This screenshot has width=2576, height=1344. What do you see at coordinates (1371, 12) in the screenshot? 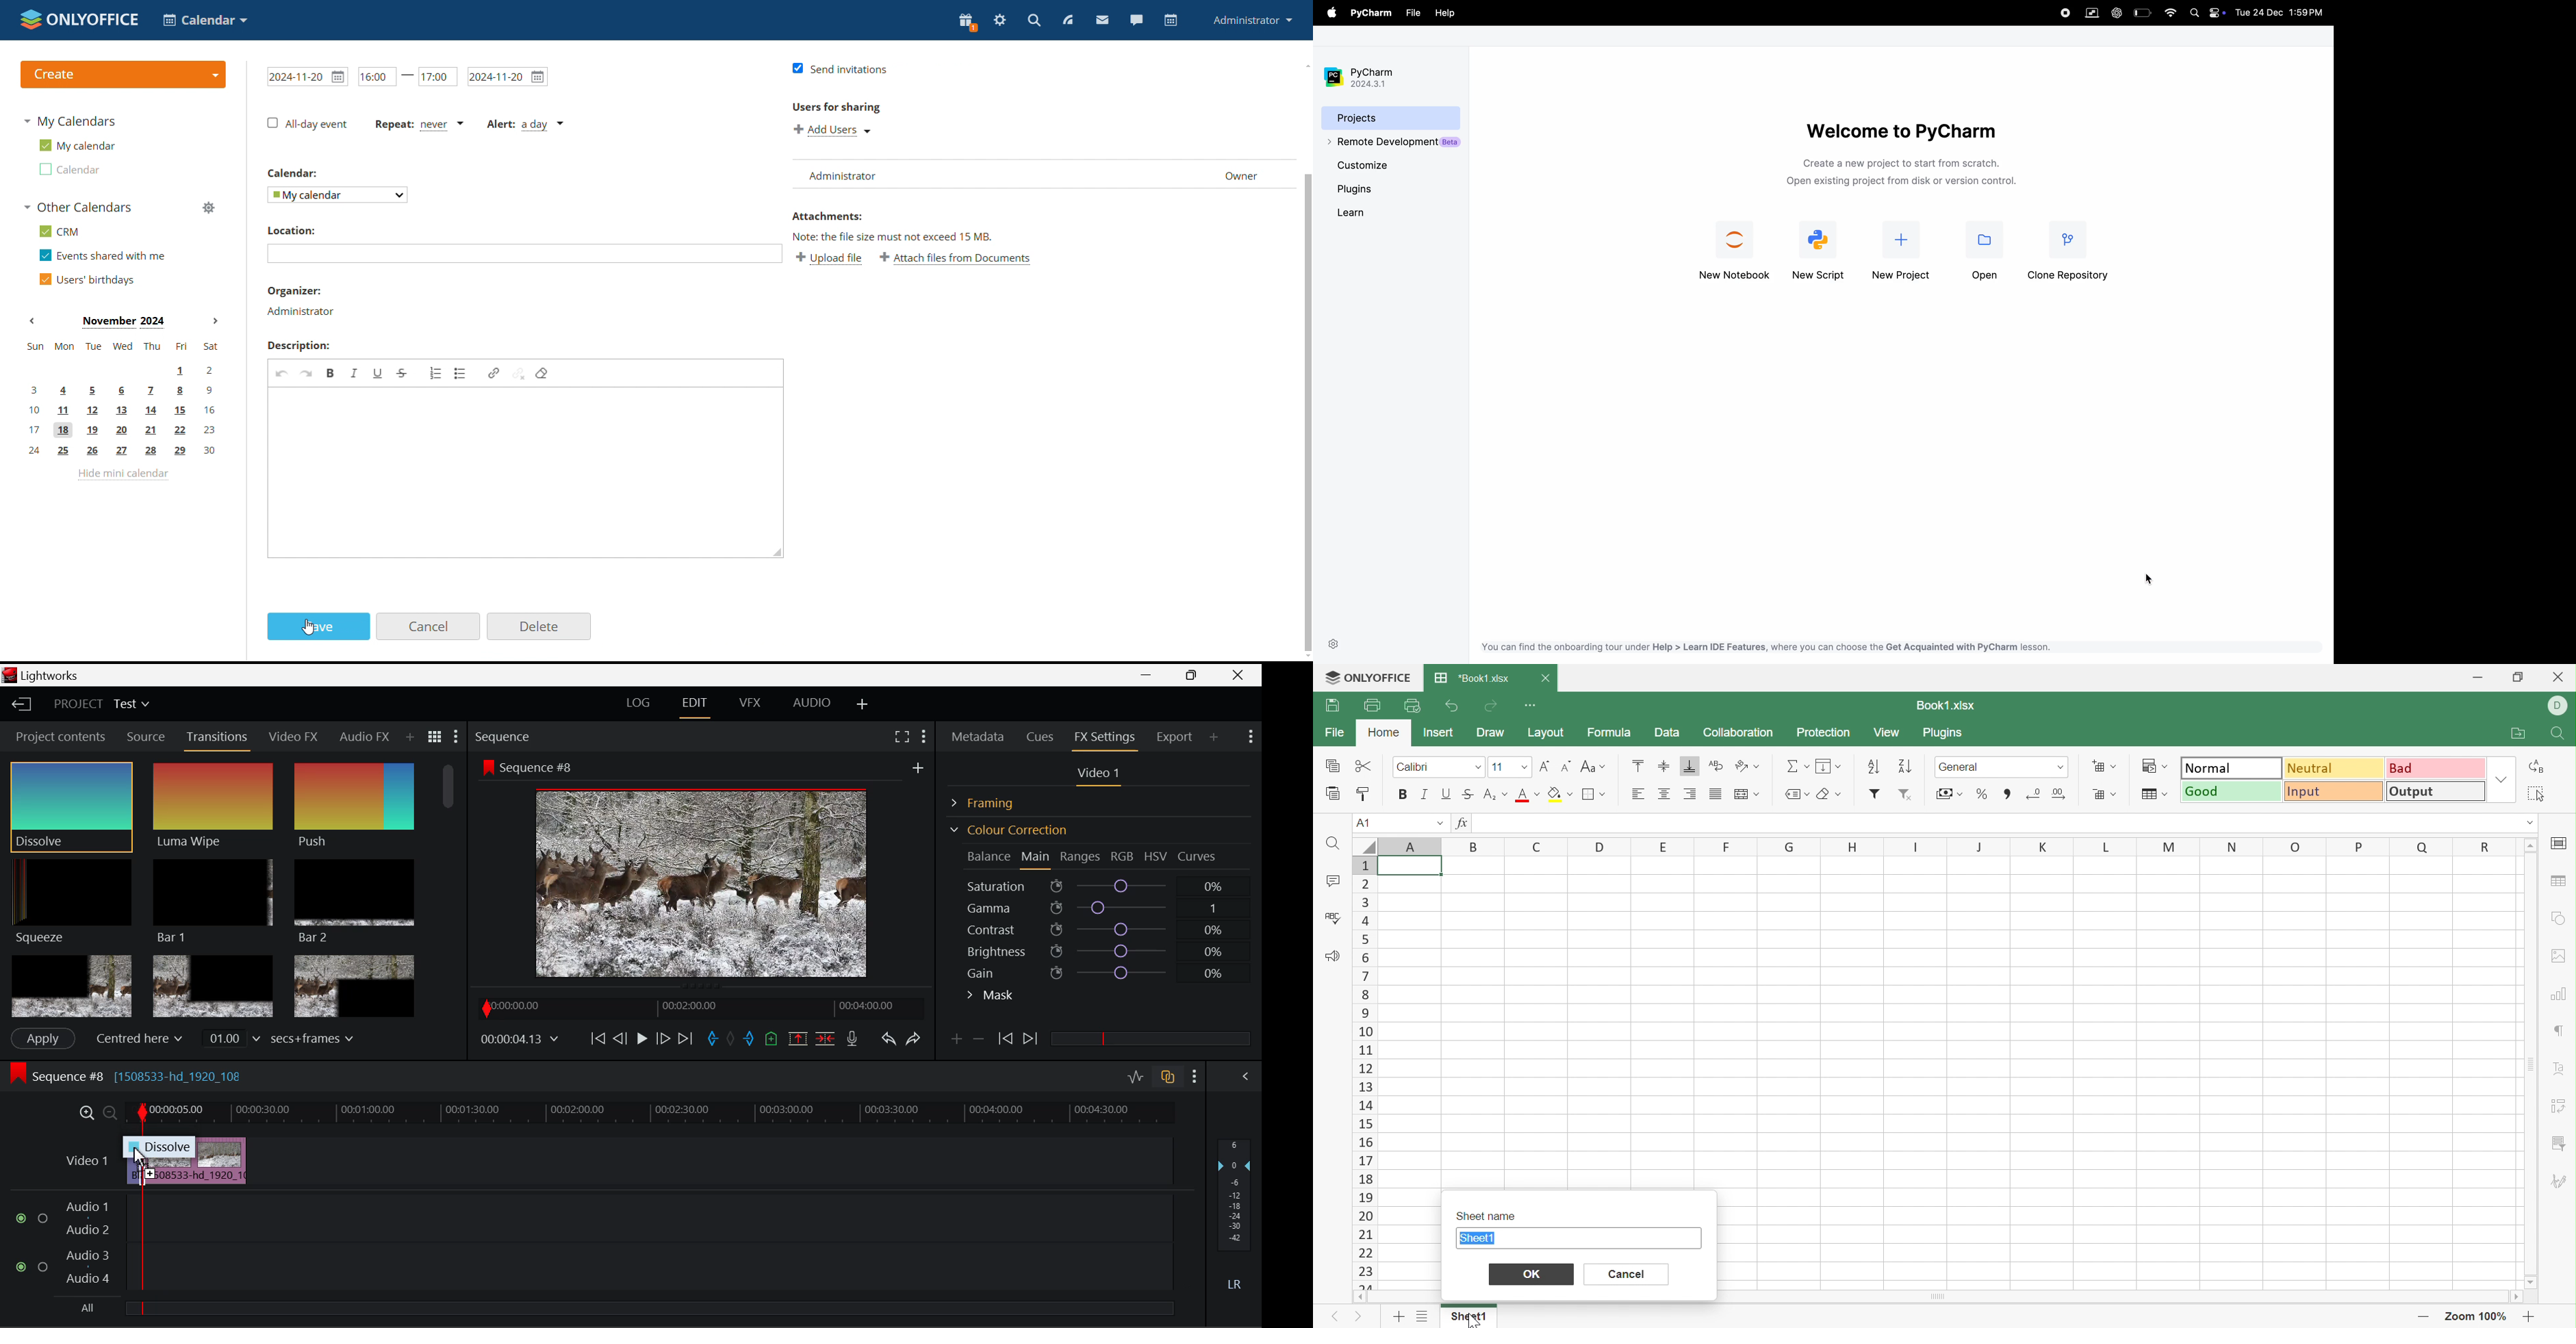
I see `py charm` at bounding box center [1371, 12].